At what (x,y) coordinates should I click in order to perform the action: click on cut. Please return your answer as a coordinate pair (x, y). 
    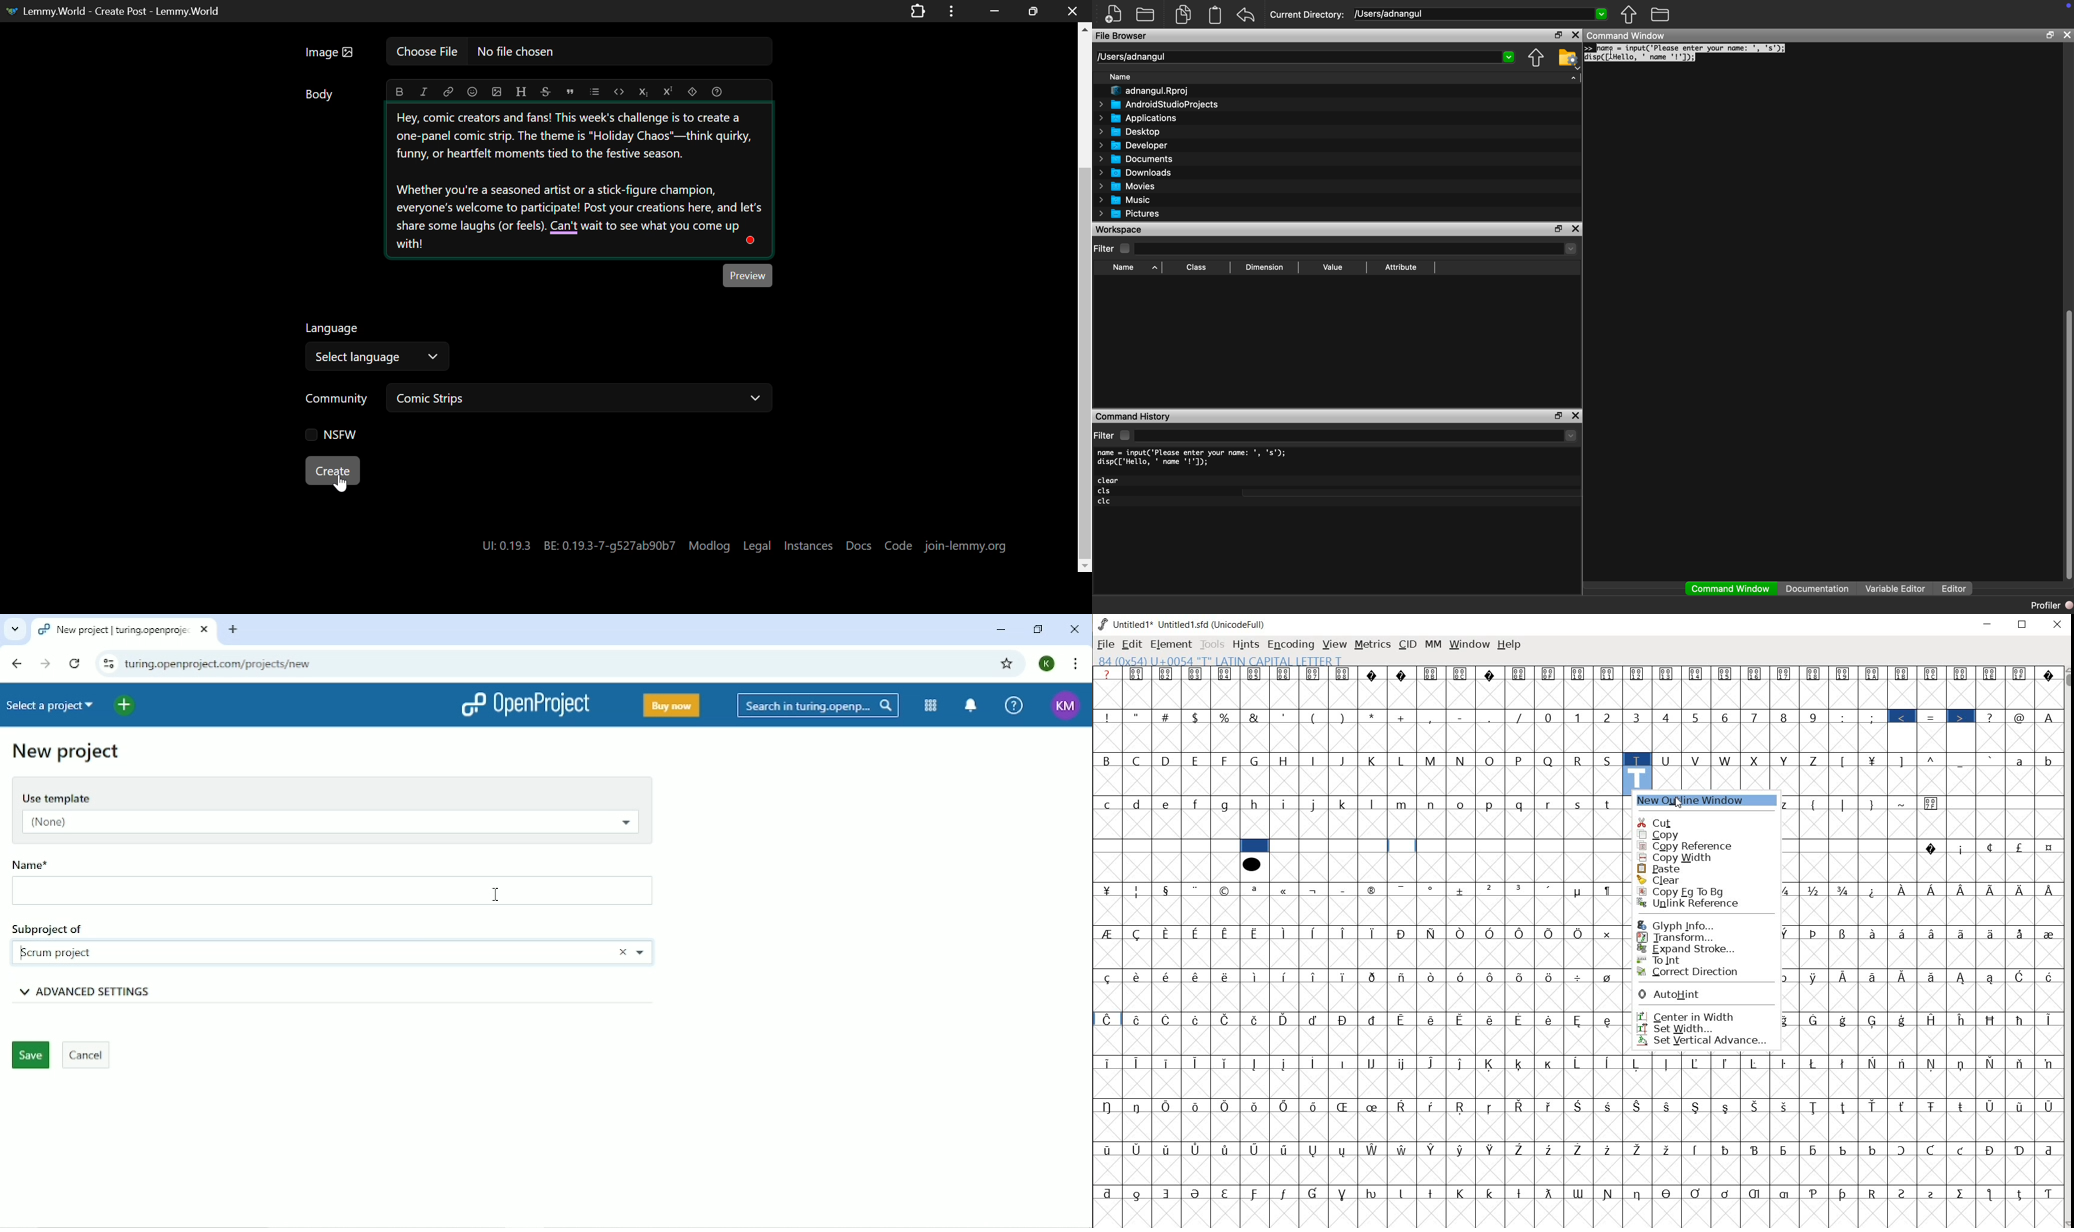
    Looking at the image, I should click on (1662, 822).